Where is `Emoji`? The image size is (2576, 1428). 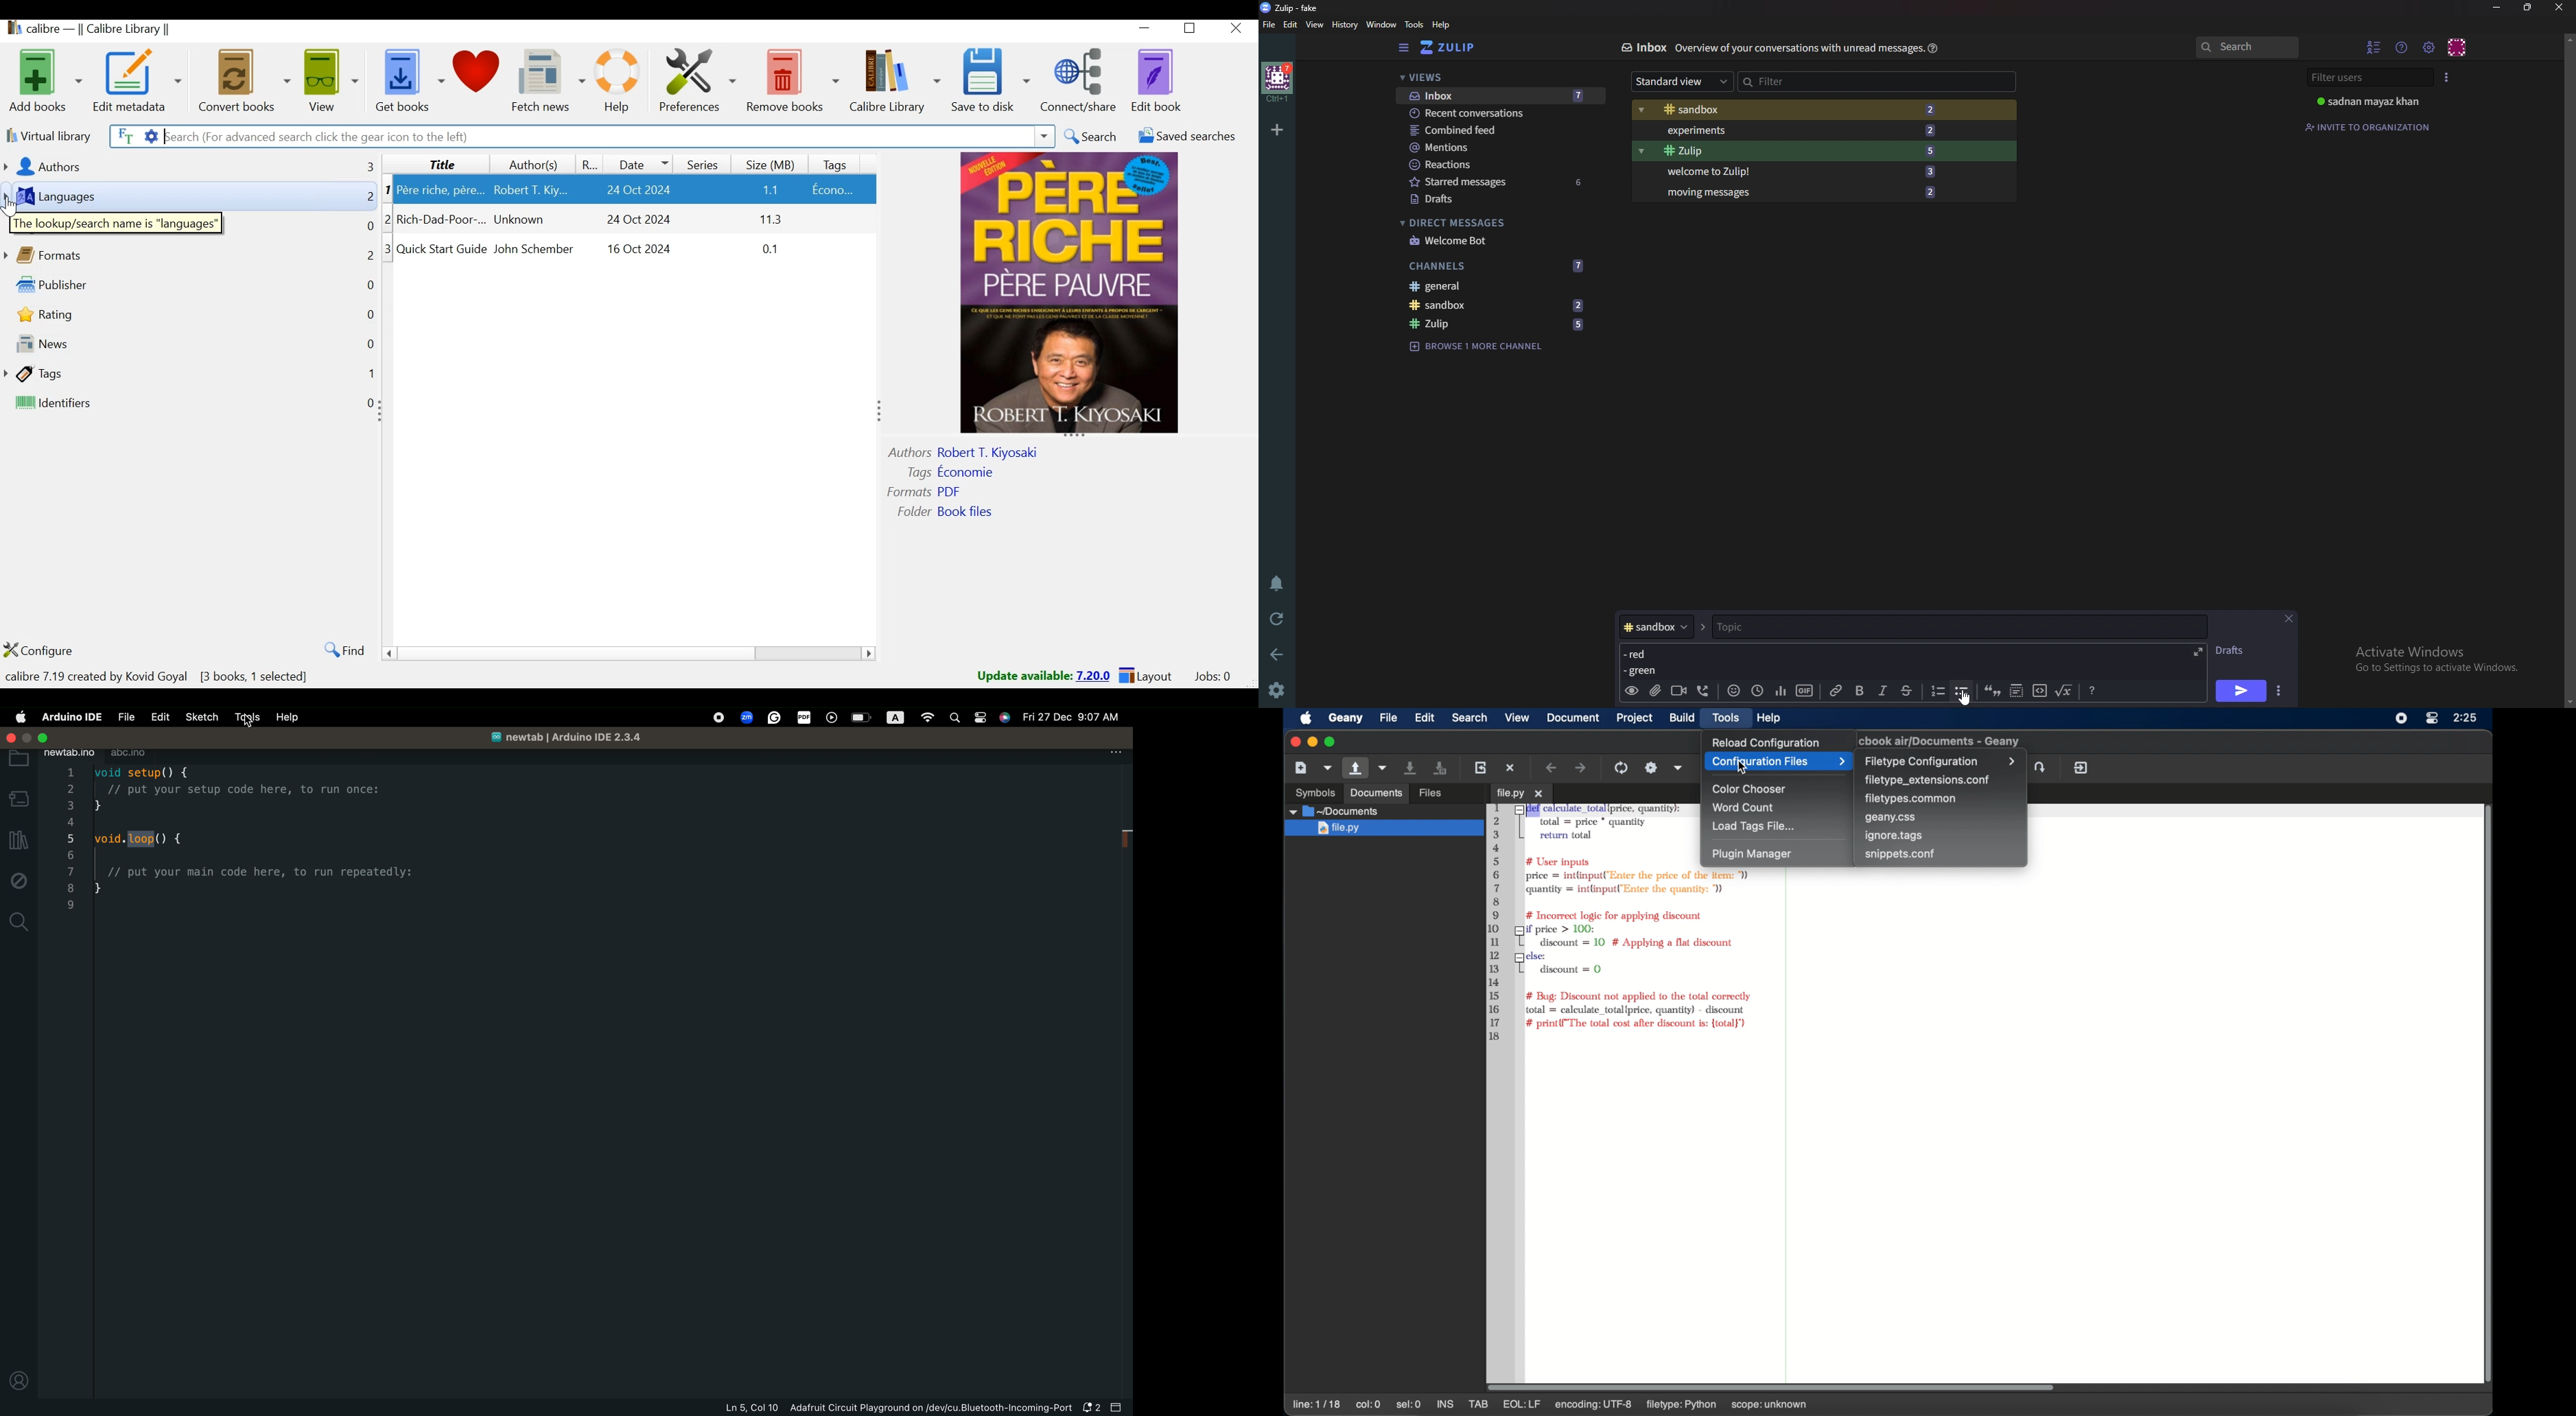 Emoji is located at coordinates (1734, 689).